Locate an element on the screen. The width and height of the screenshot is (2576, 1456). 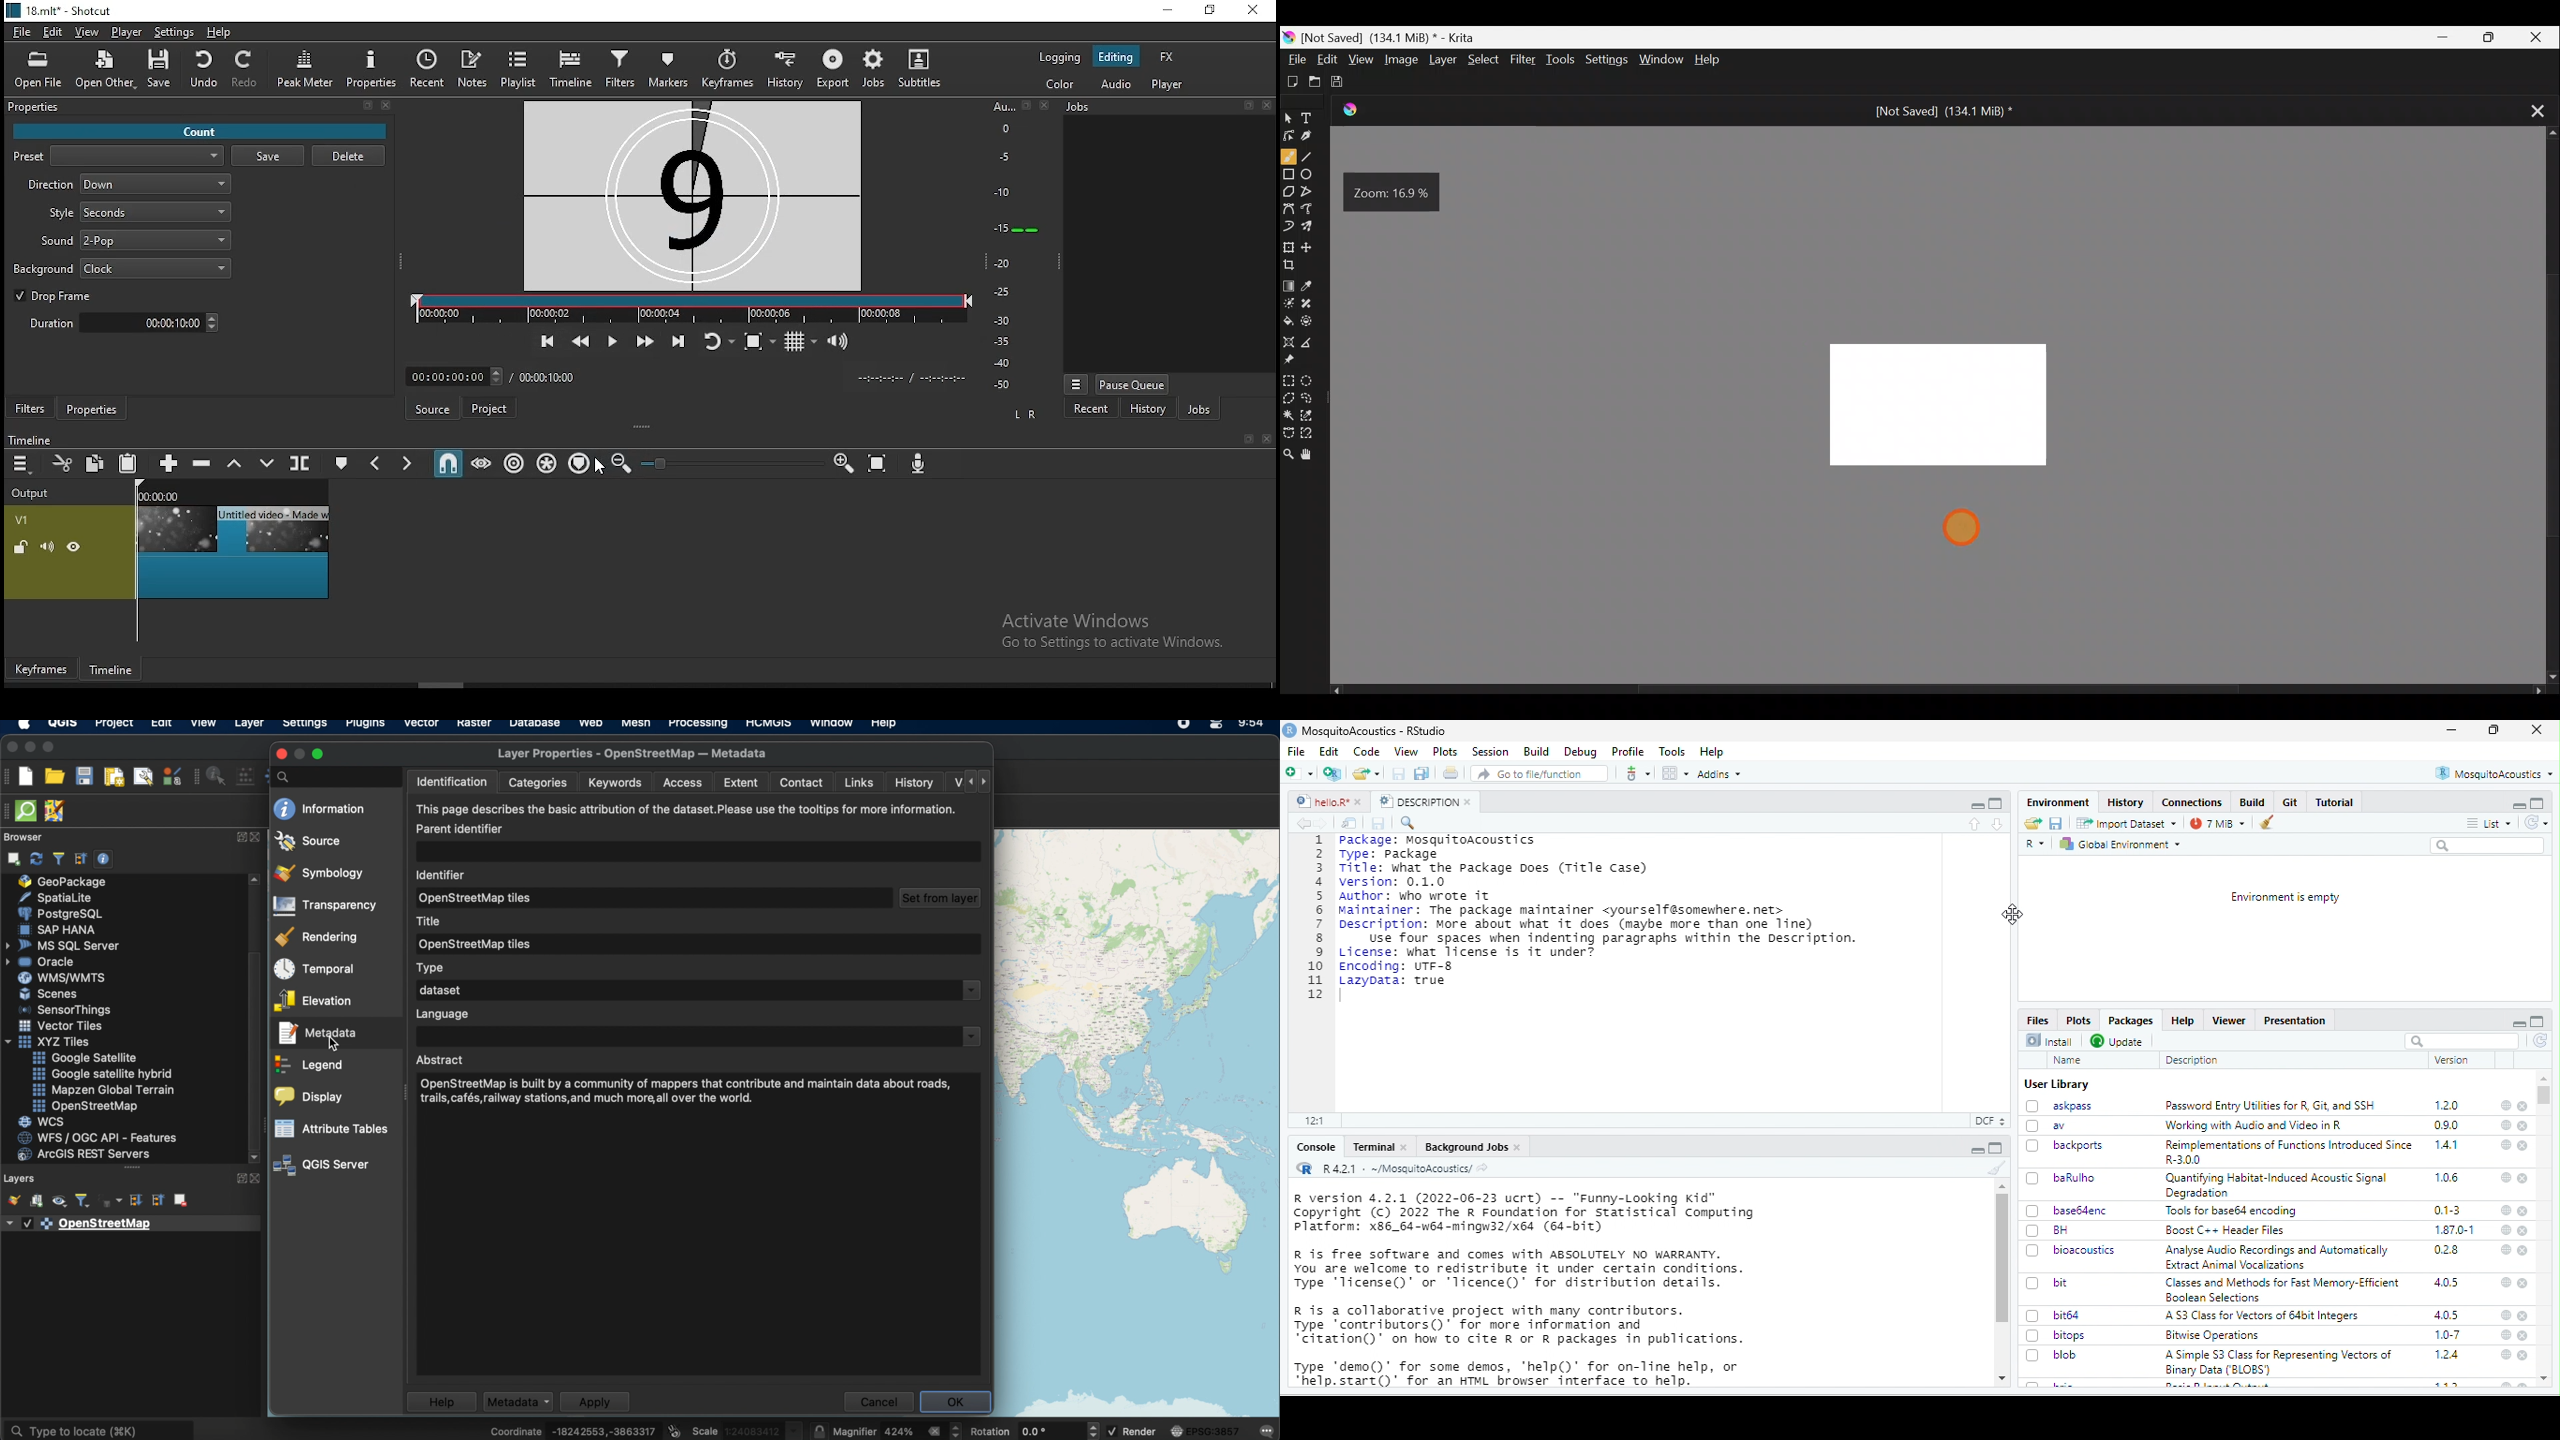
add group is located at coordinates (36, 1201).